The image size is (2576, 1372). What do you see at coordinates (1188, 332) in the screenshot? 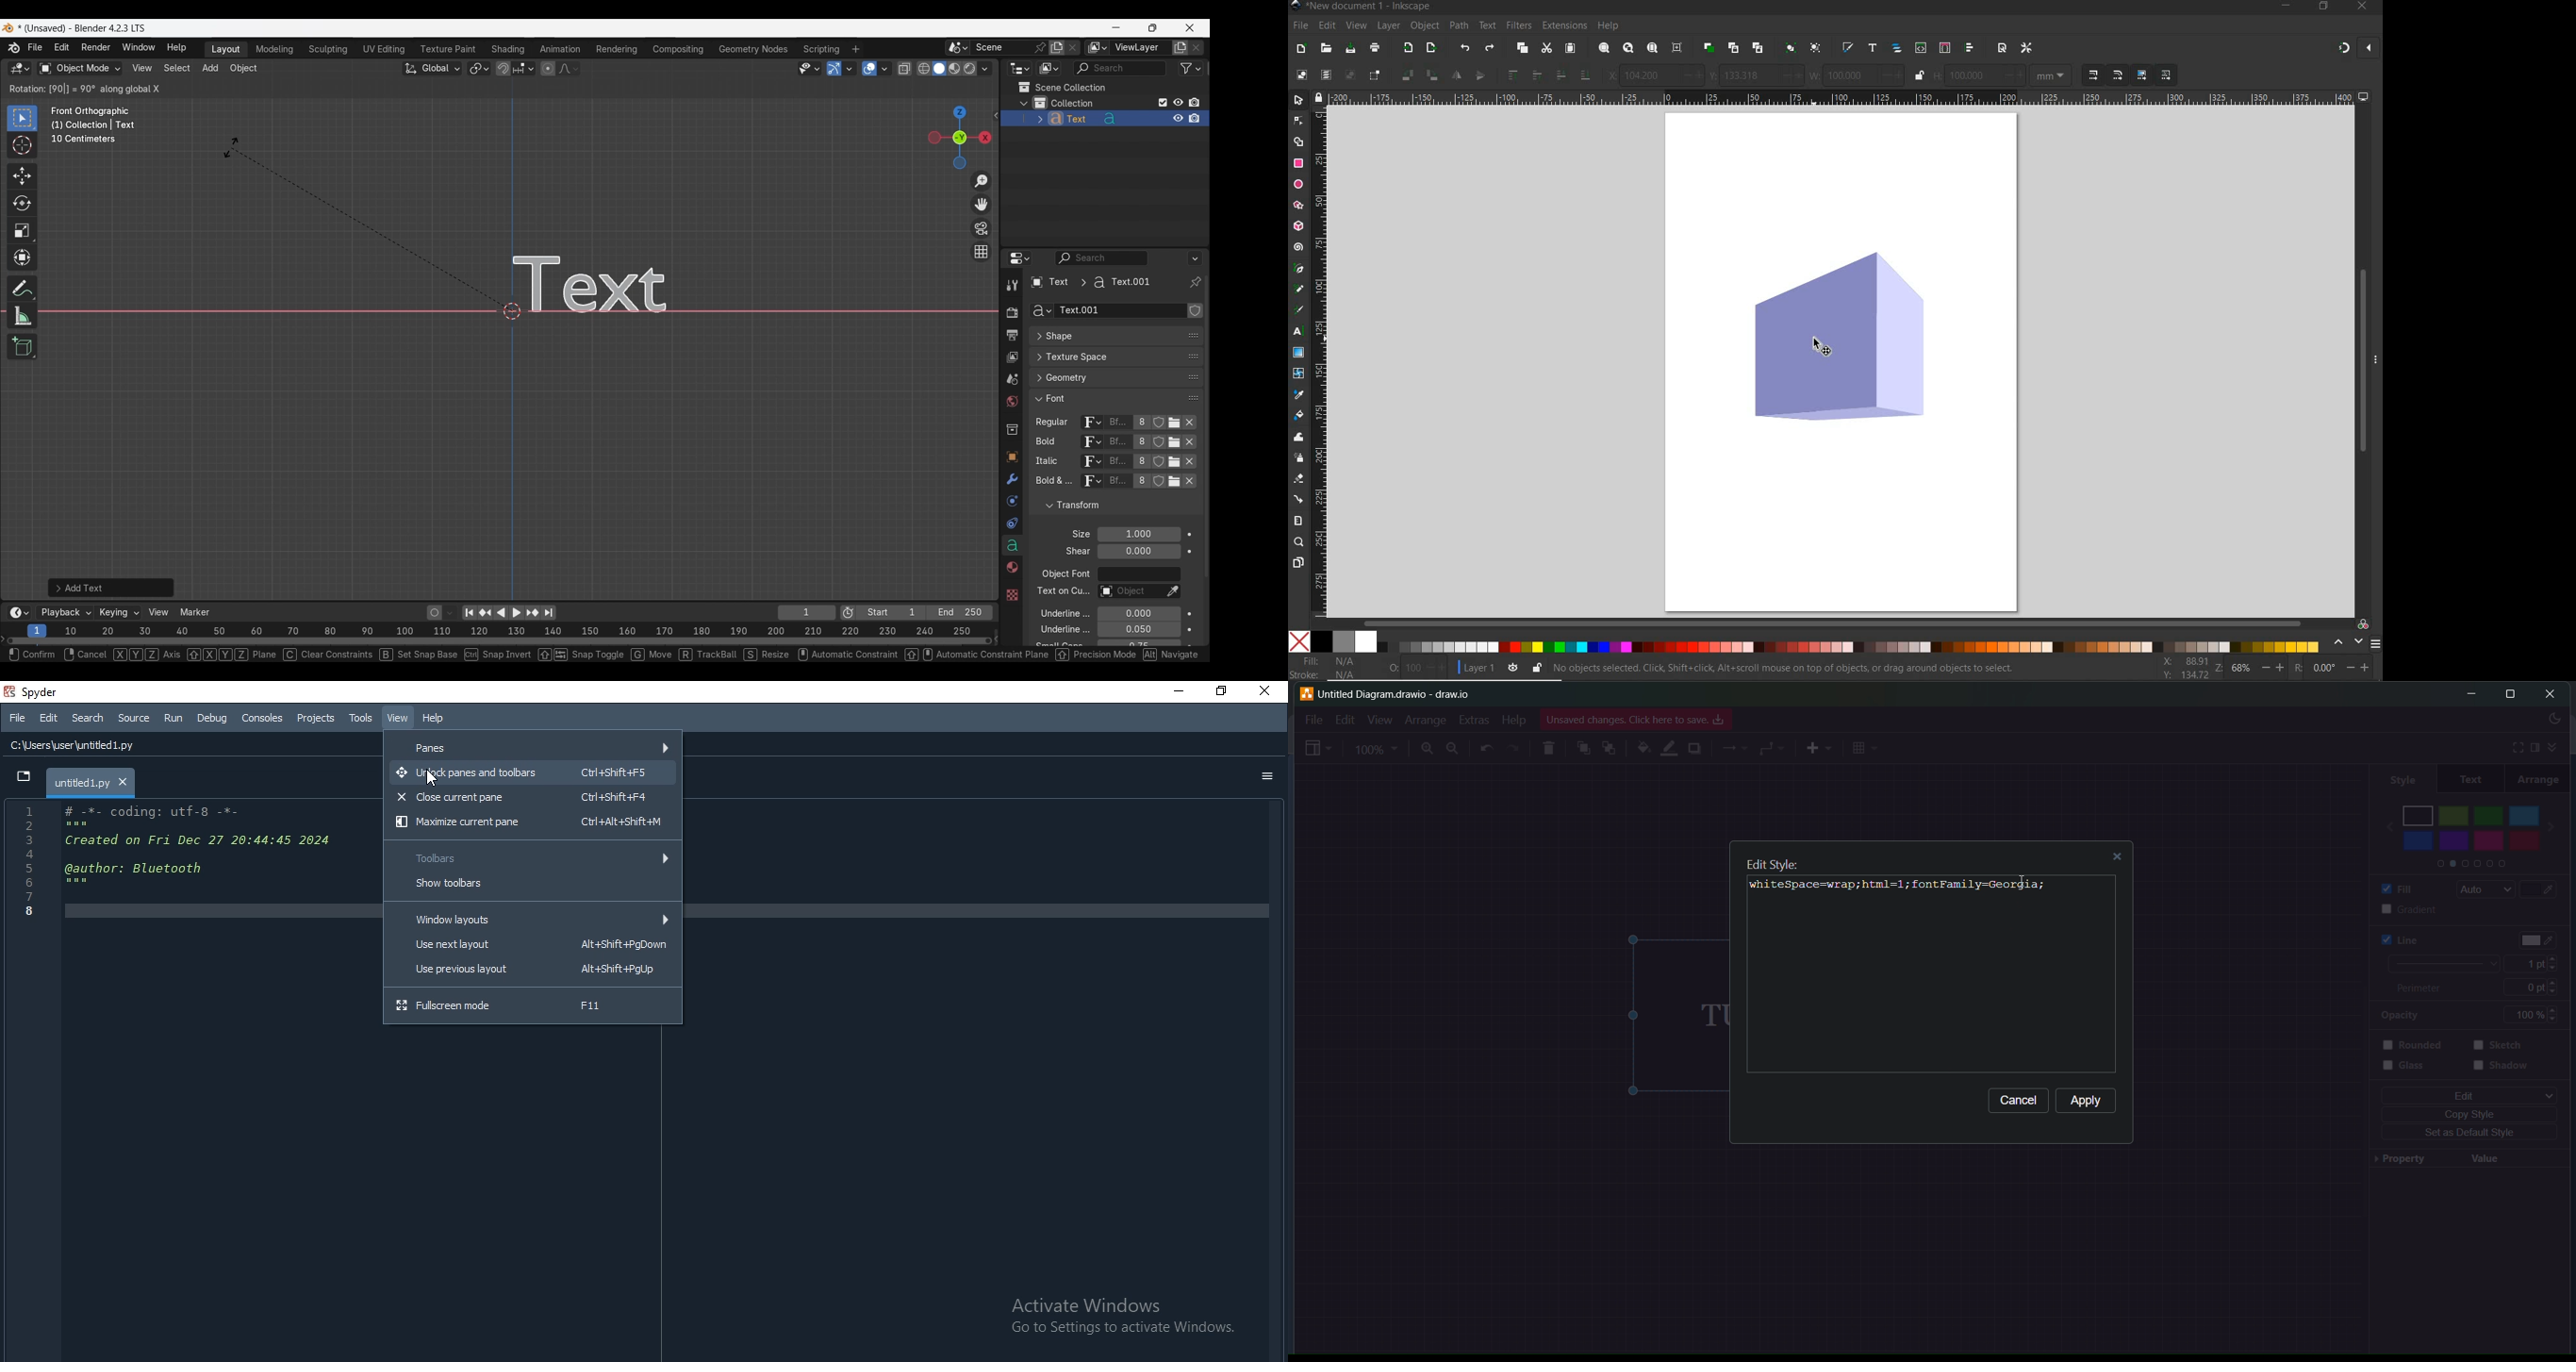
I see `Eyedropper data-block` at bounding box center [1188, 332].